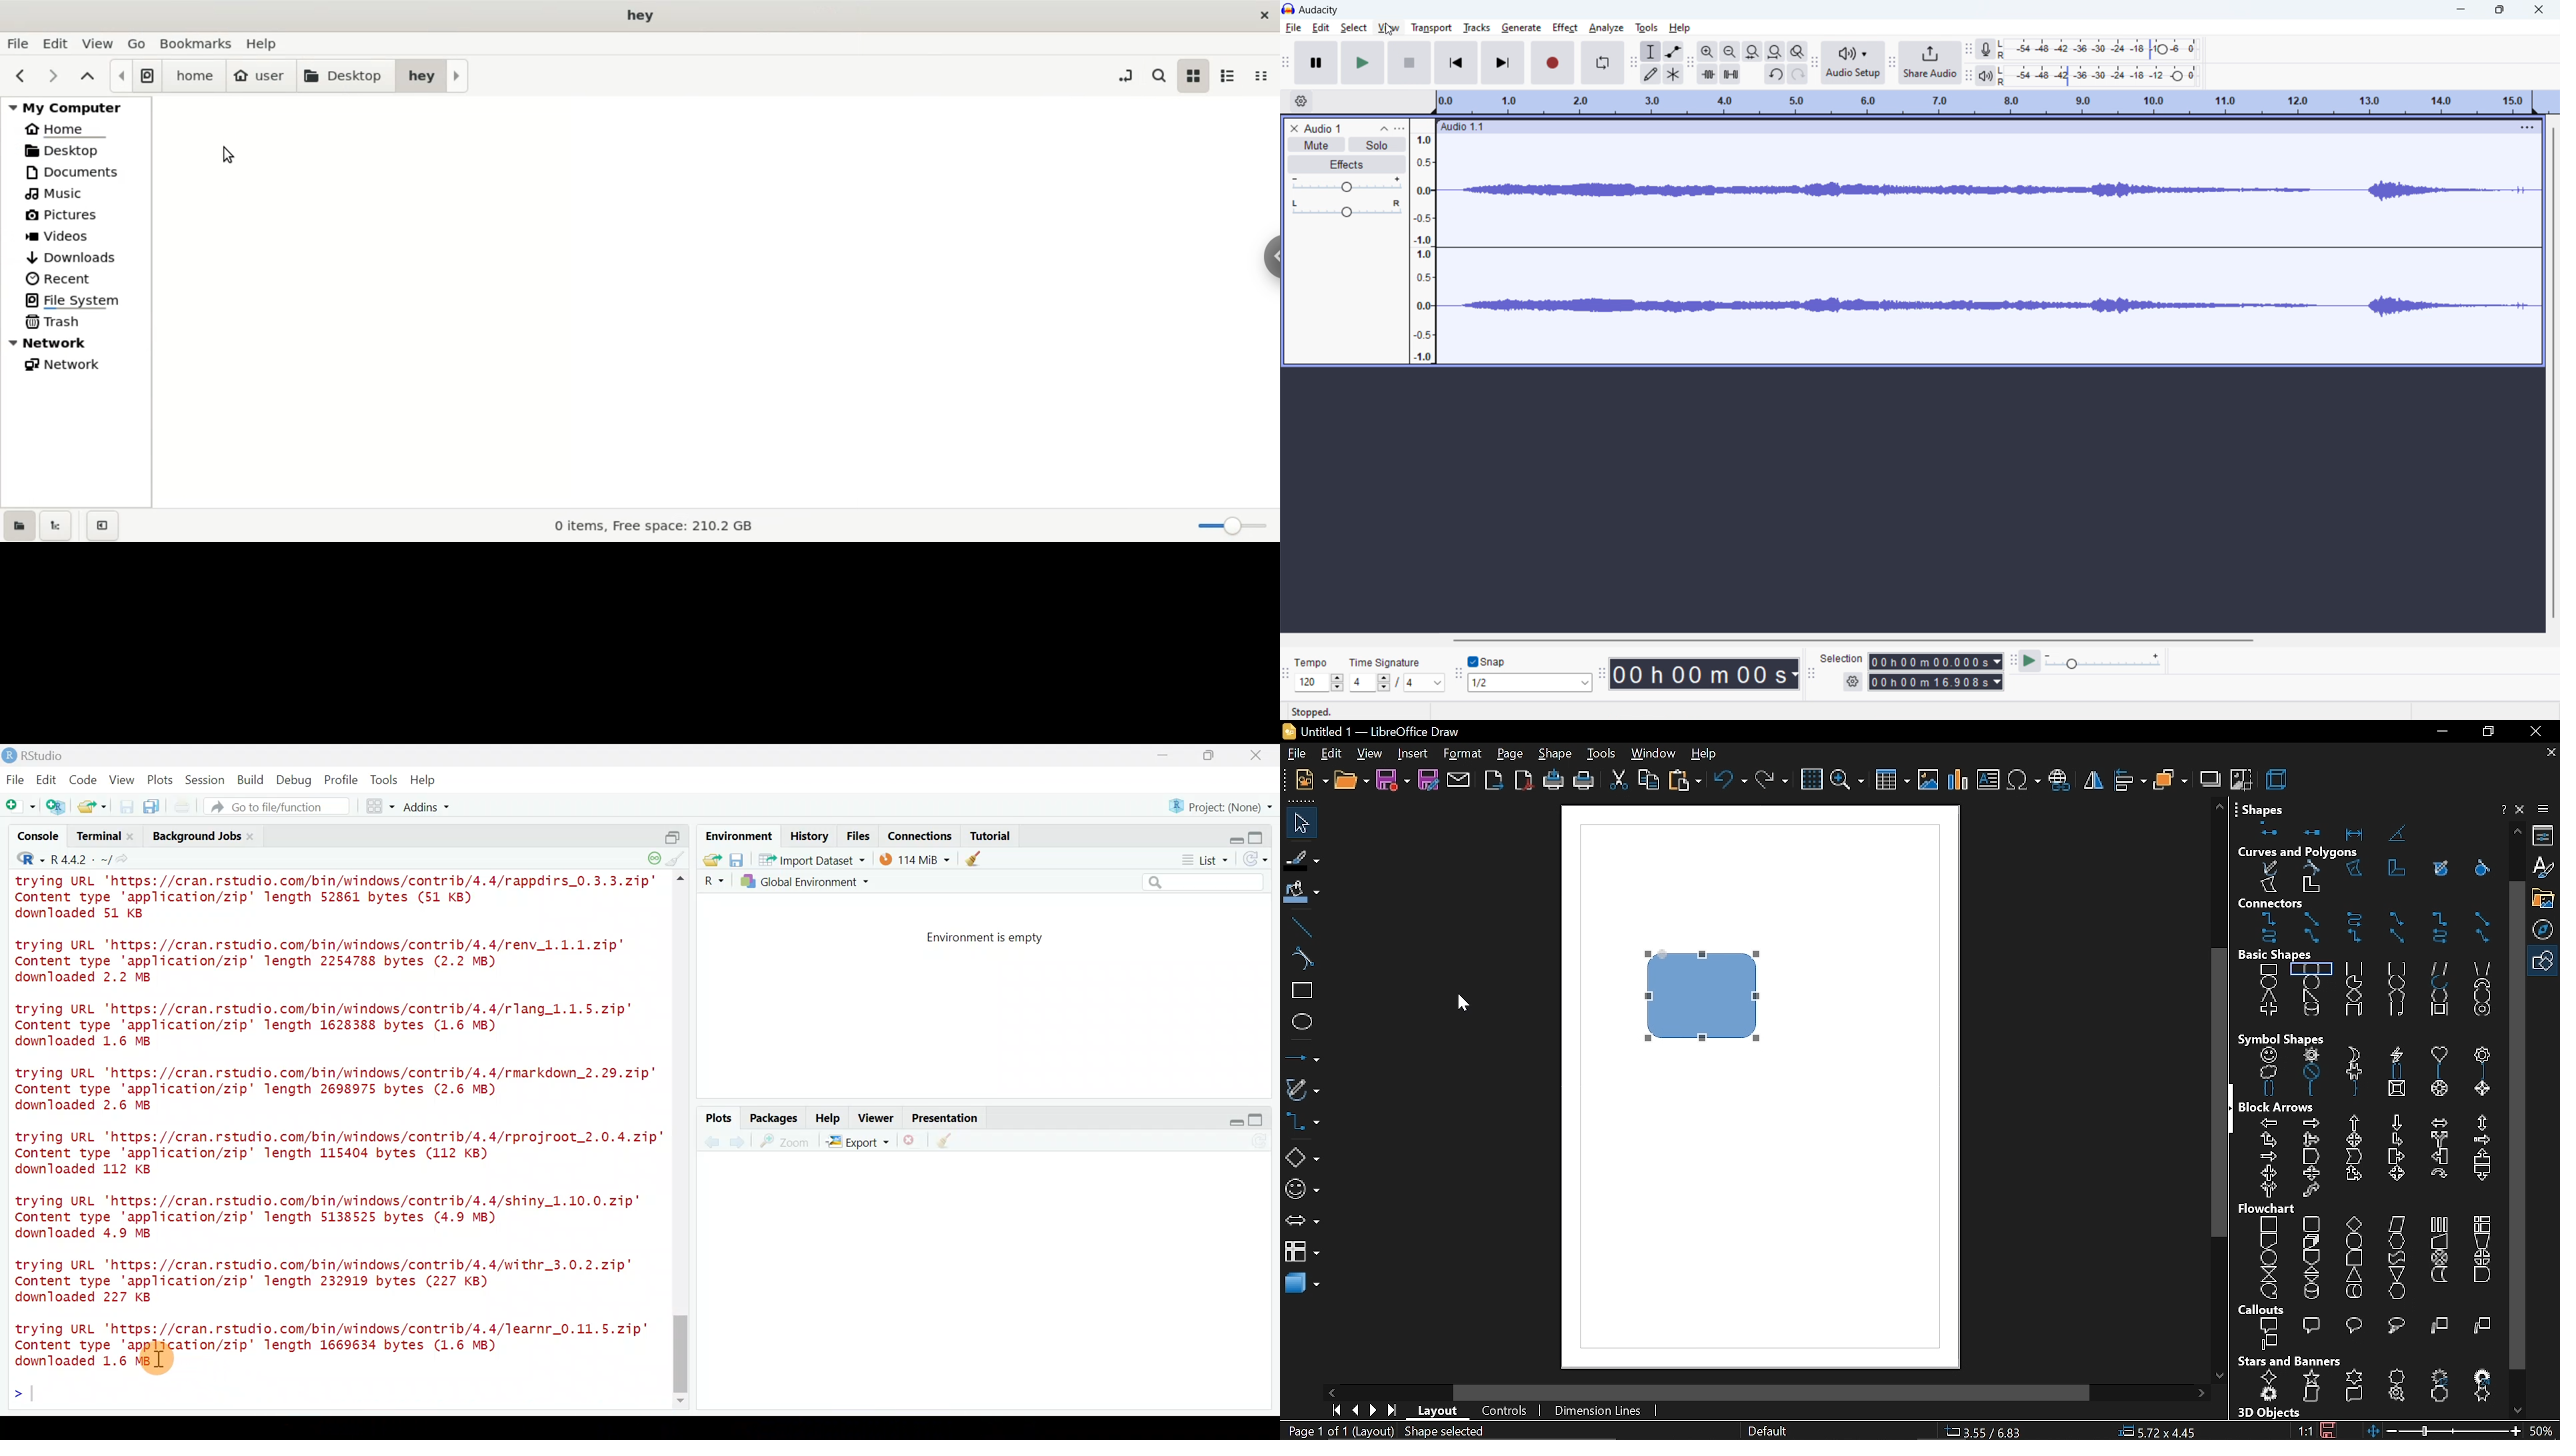  What do you see at coordinates (1652, 755) in the screenshot?
I see `window` at bounding box center [1652, 755].